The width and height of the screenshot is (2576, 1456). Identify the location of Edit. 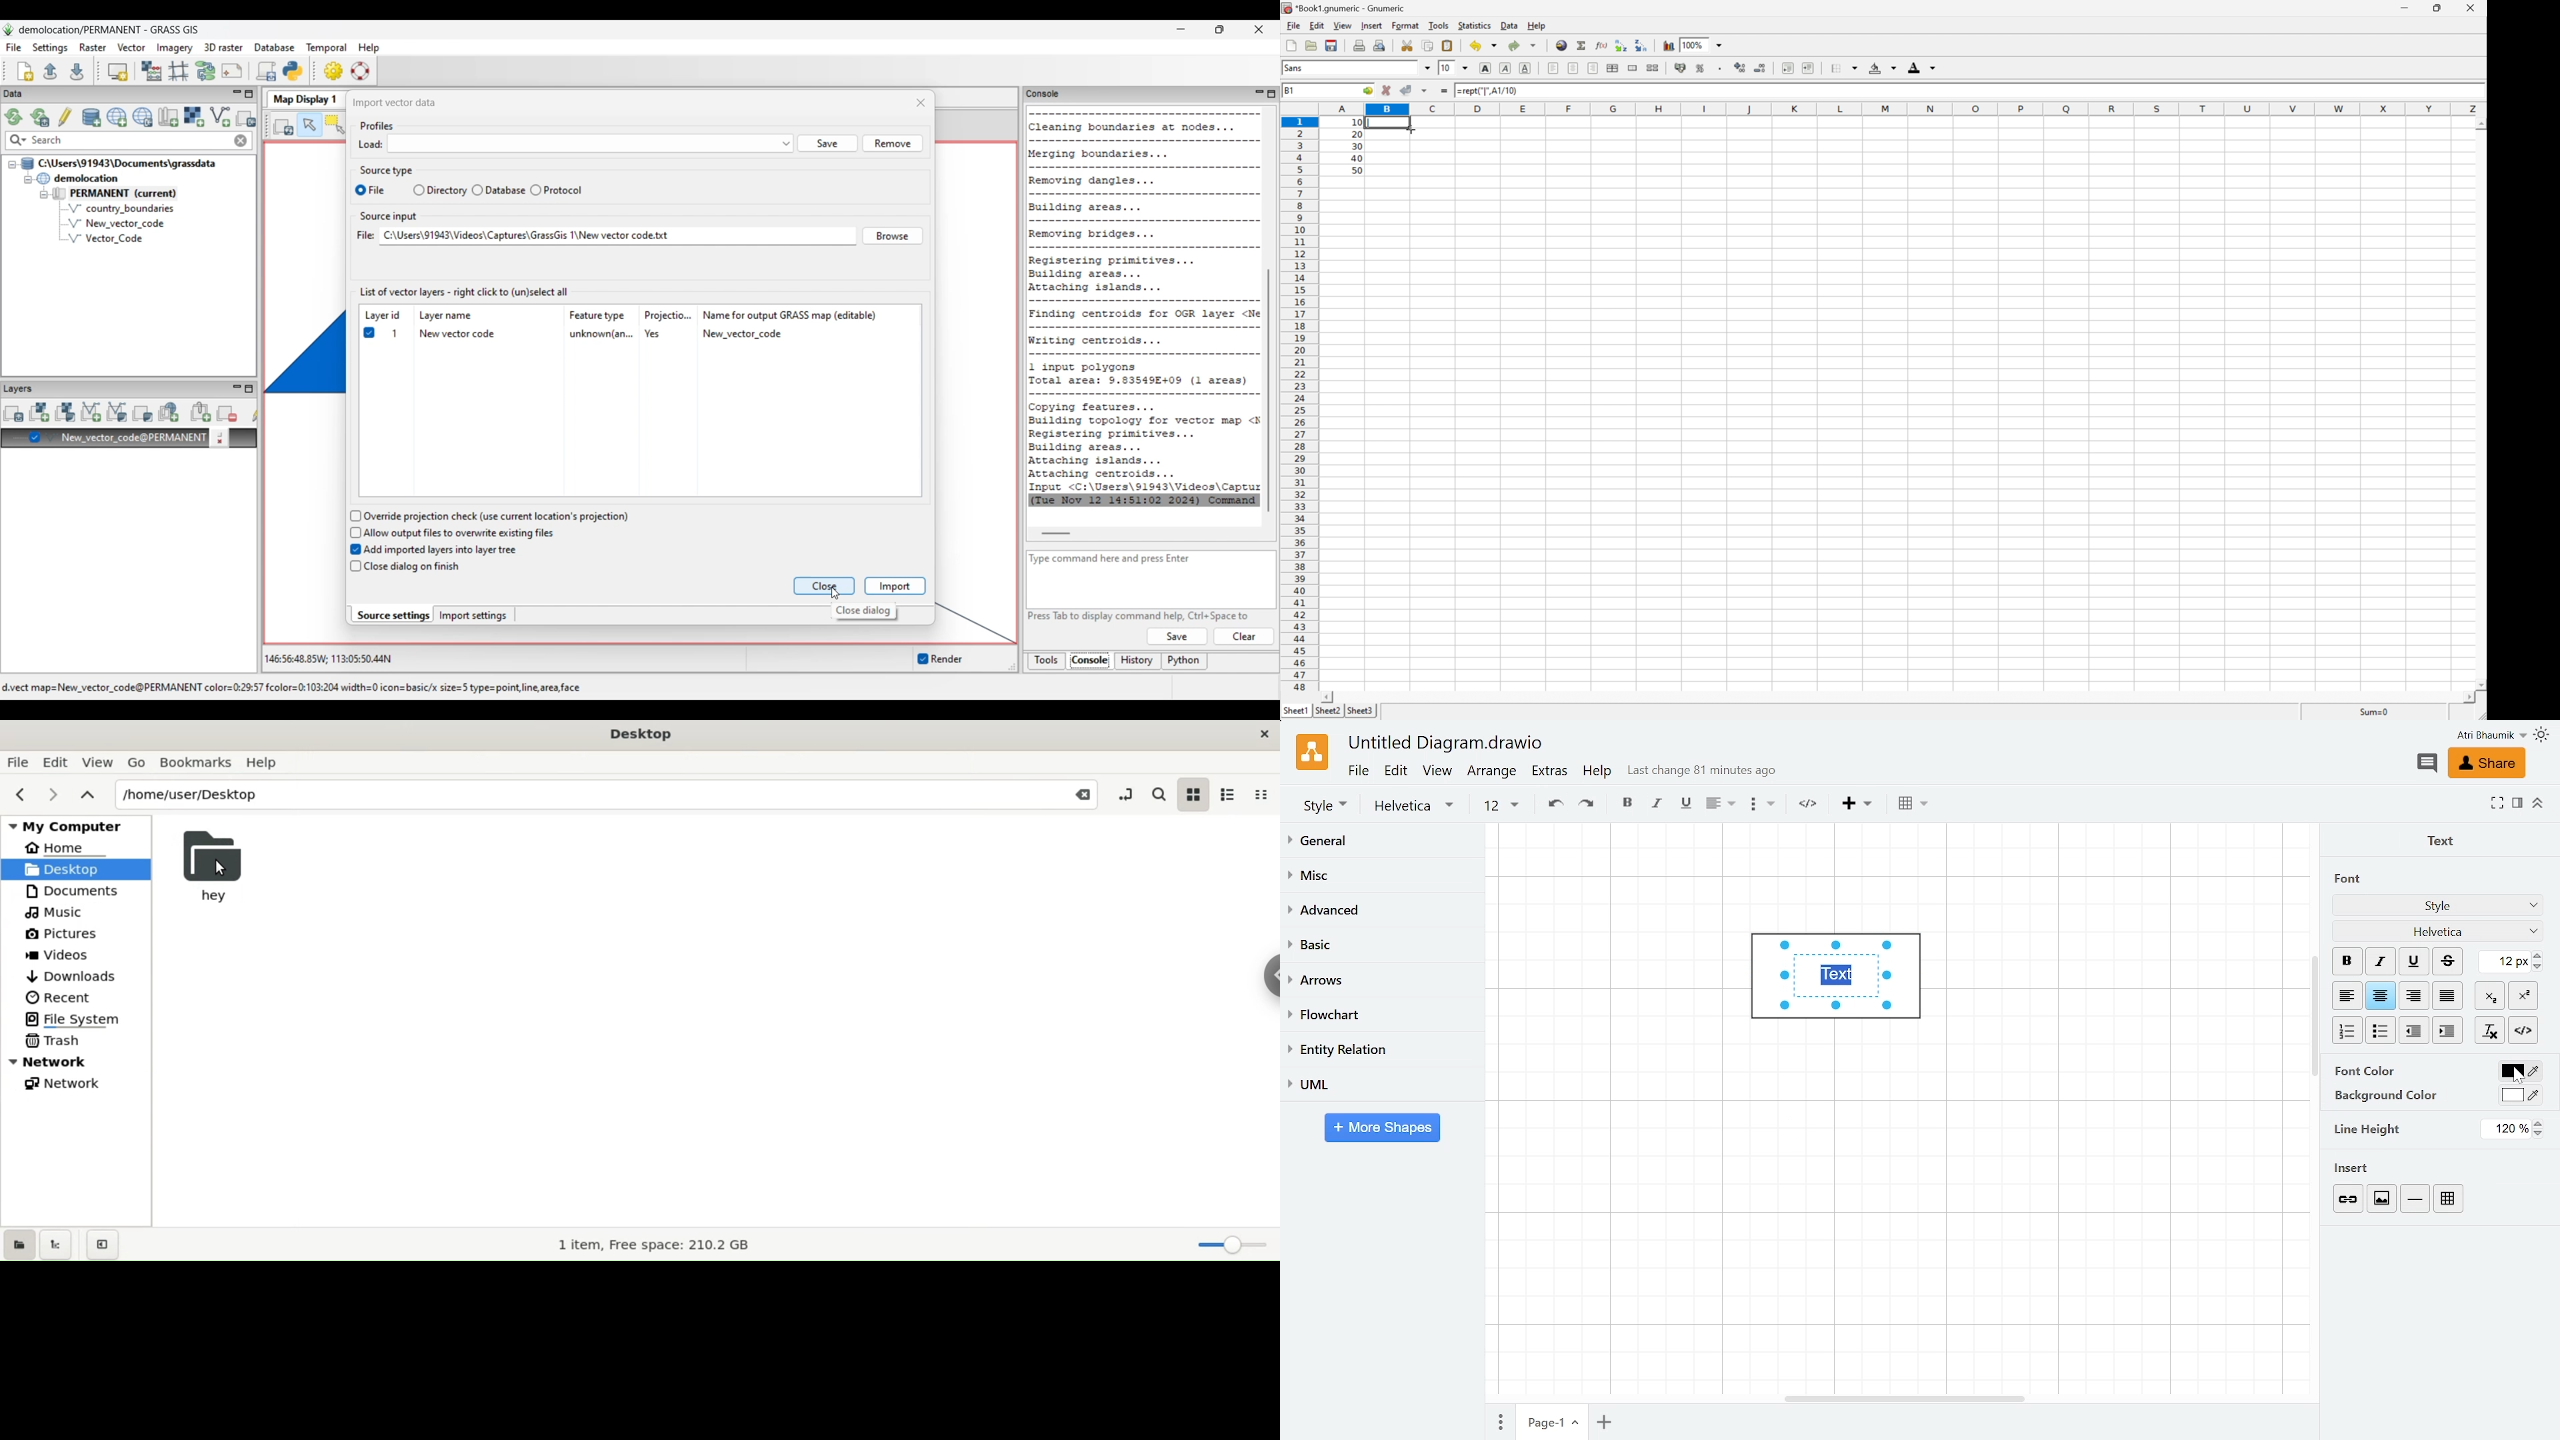
(1316, 25).